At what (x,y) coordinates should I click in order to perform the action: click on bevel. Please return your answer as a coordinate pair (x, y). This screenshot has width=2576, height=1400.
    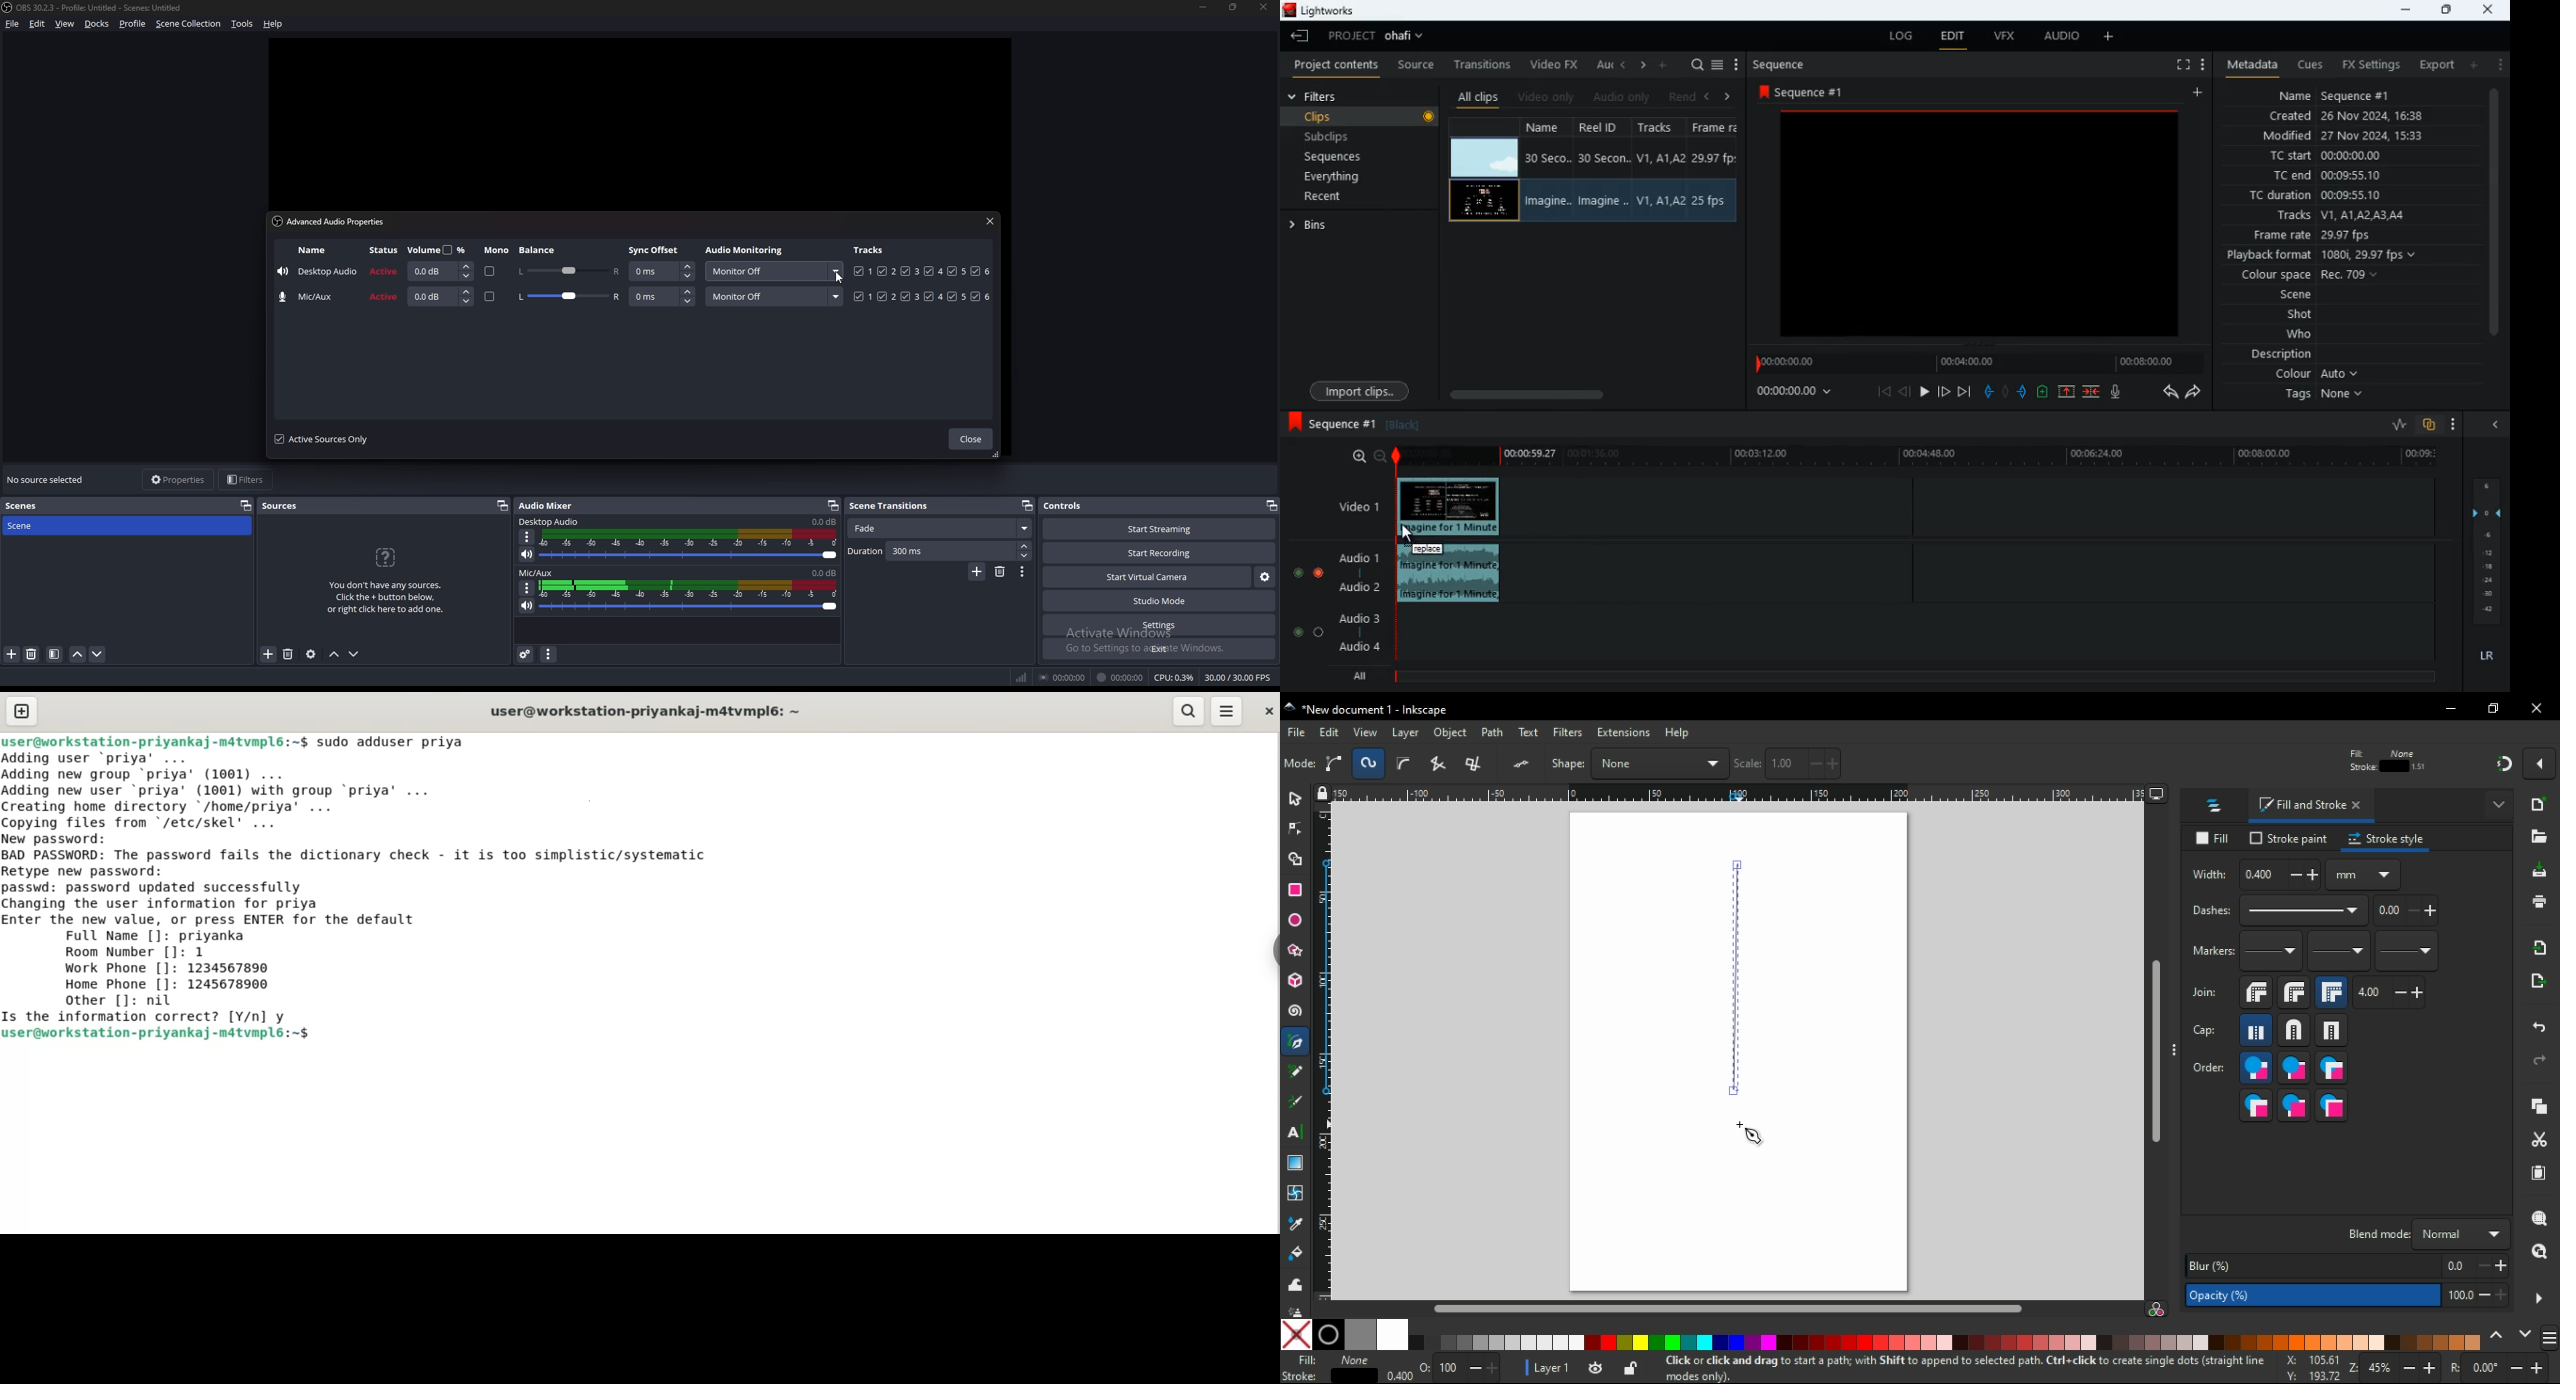
    Looking at the image, I should click on (2257, 993).